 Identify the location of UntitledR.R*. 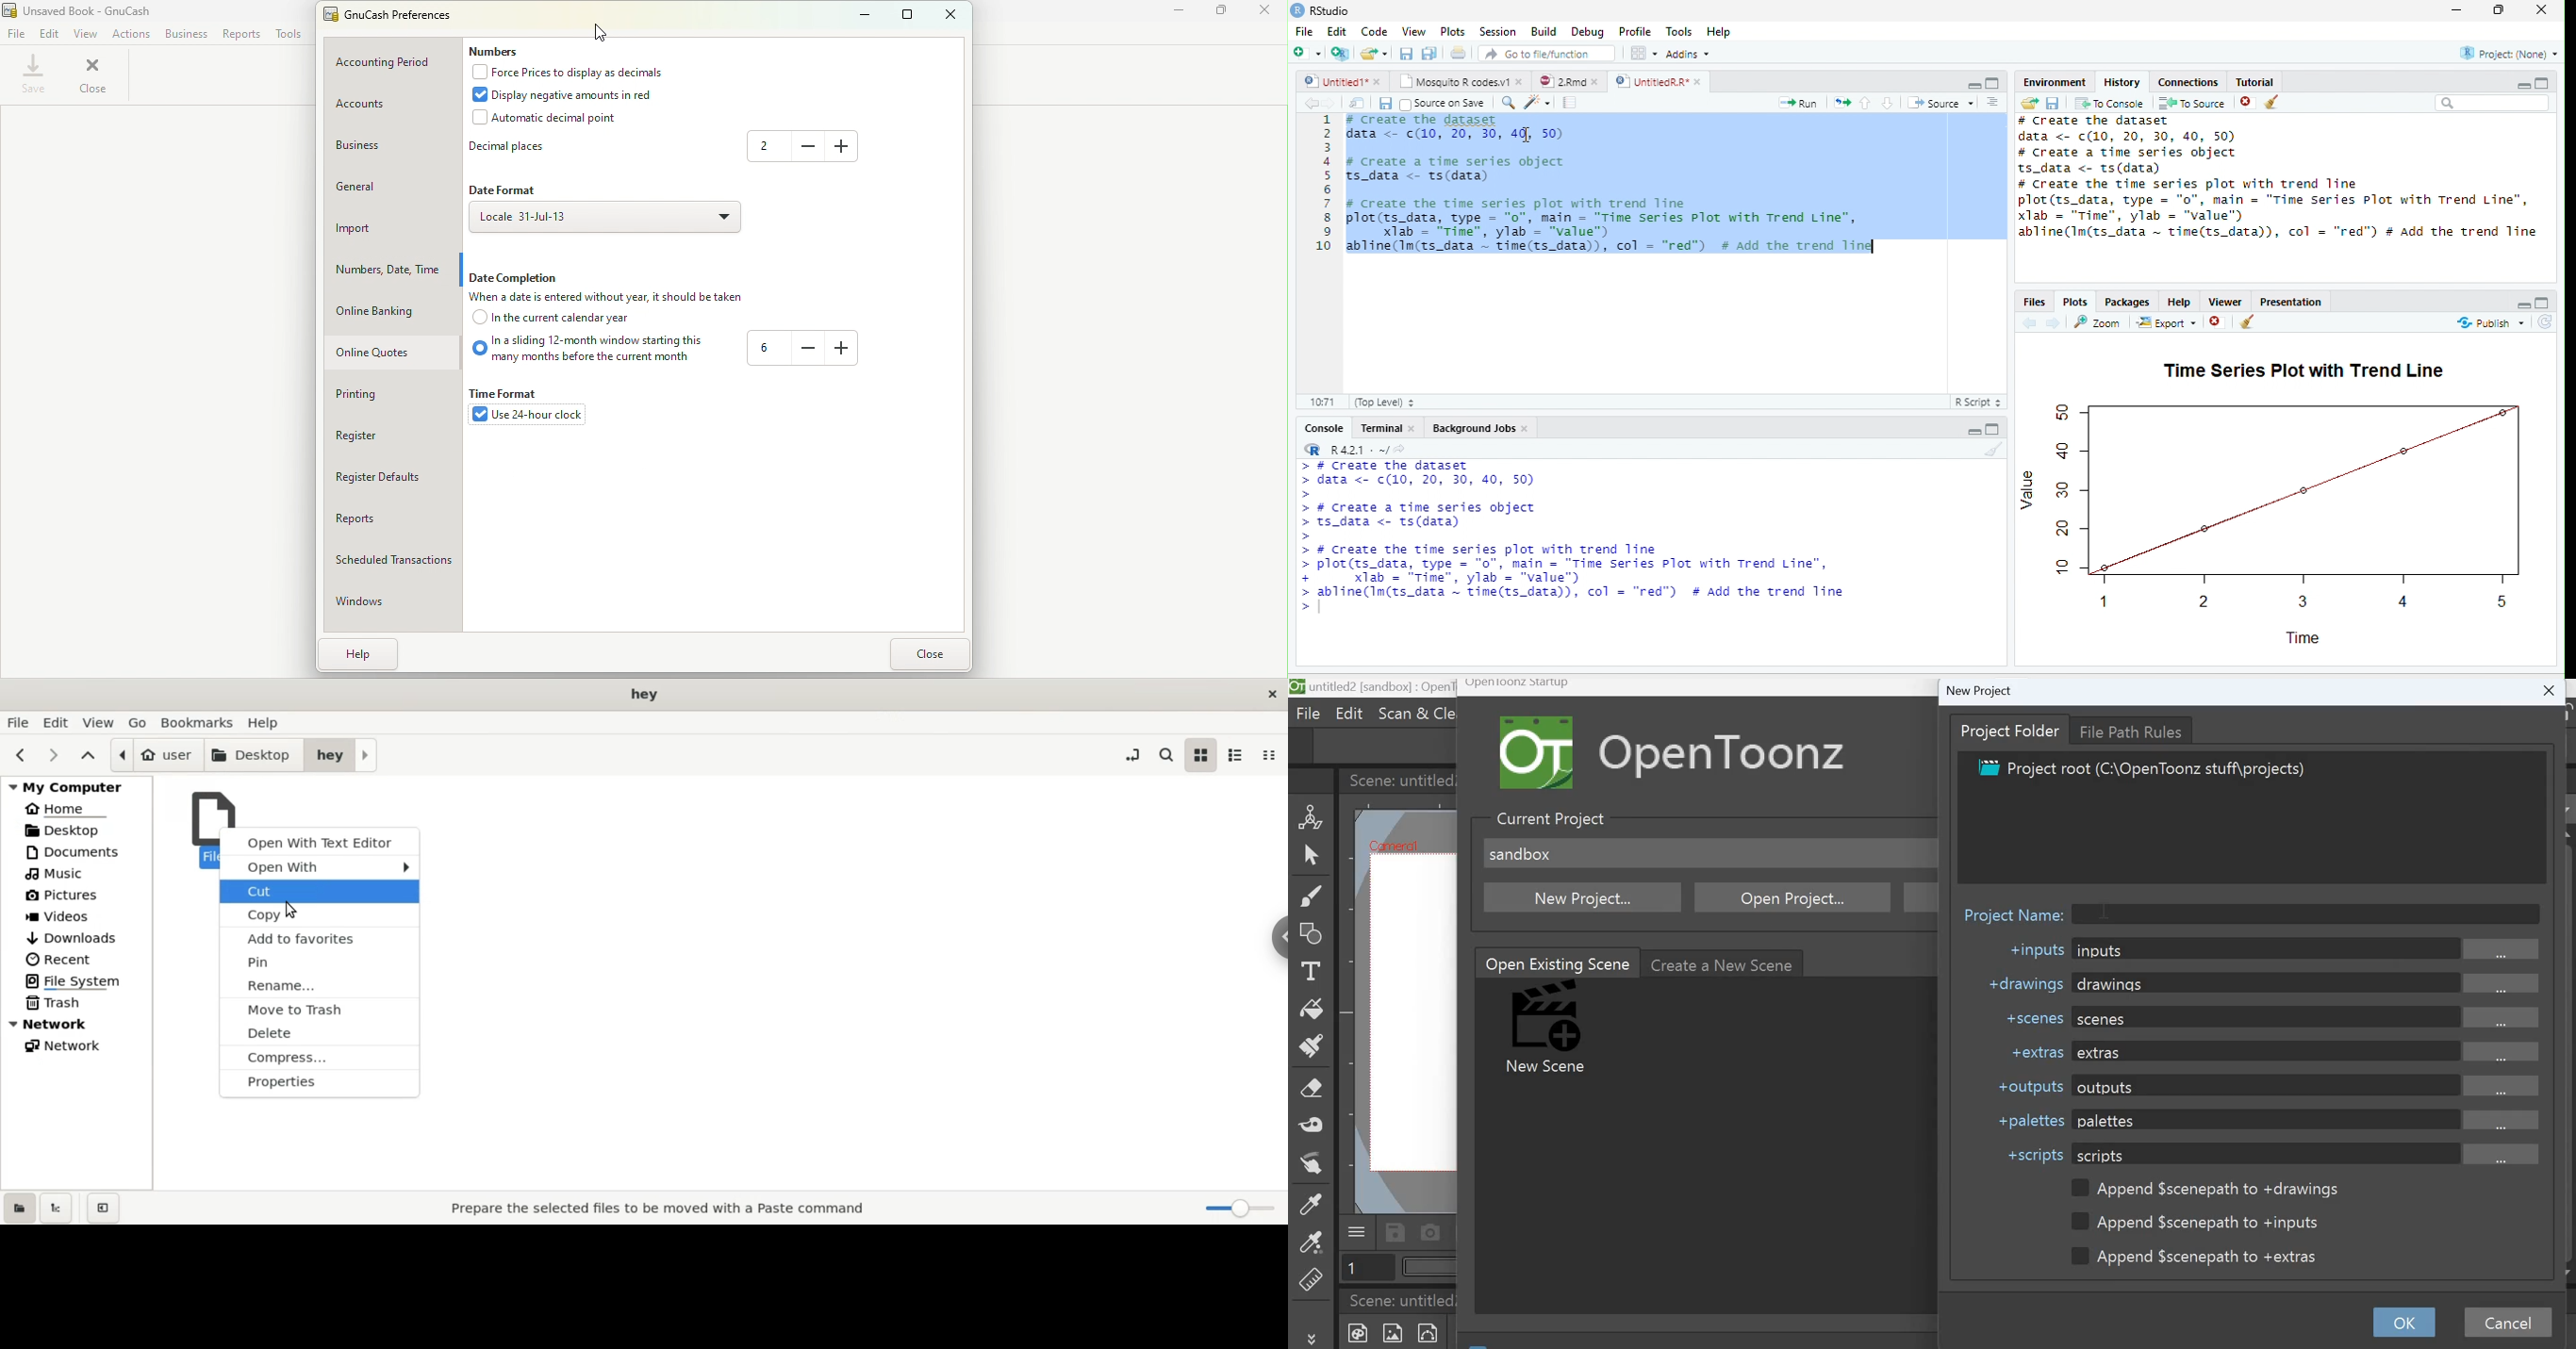
(1651, 81).